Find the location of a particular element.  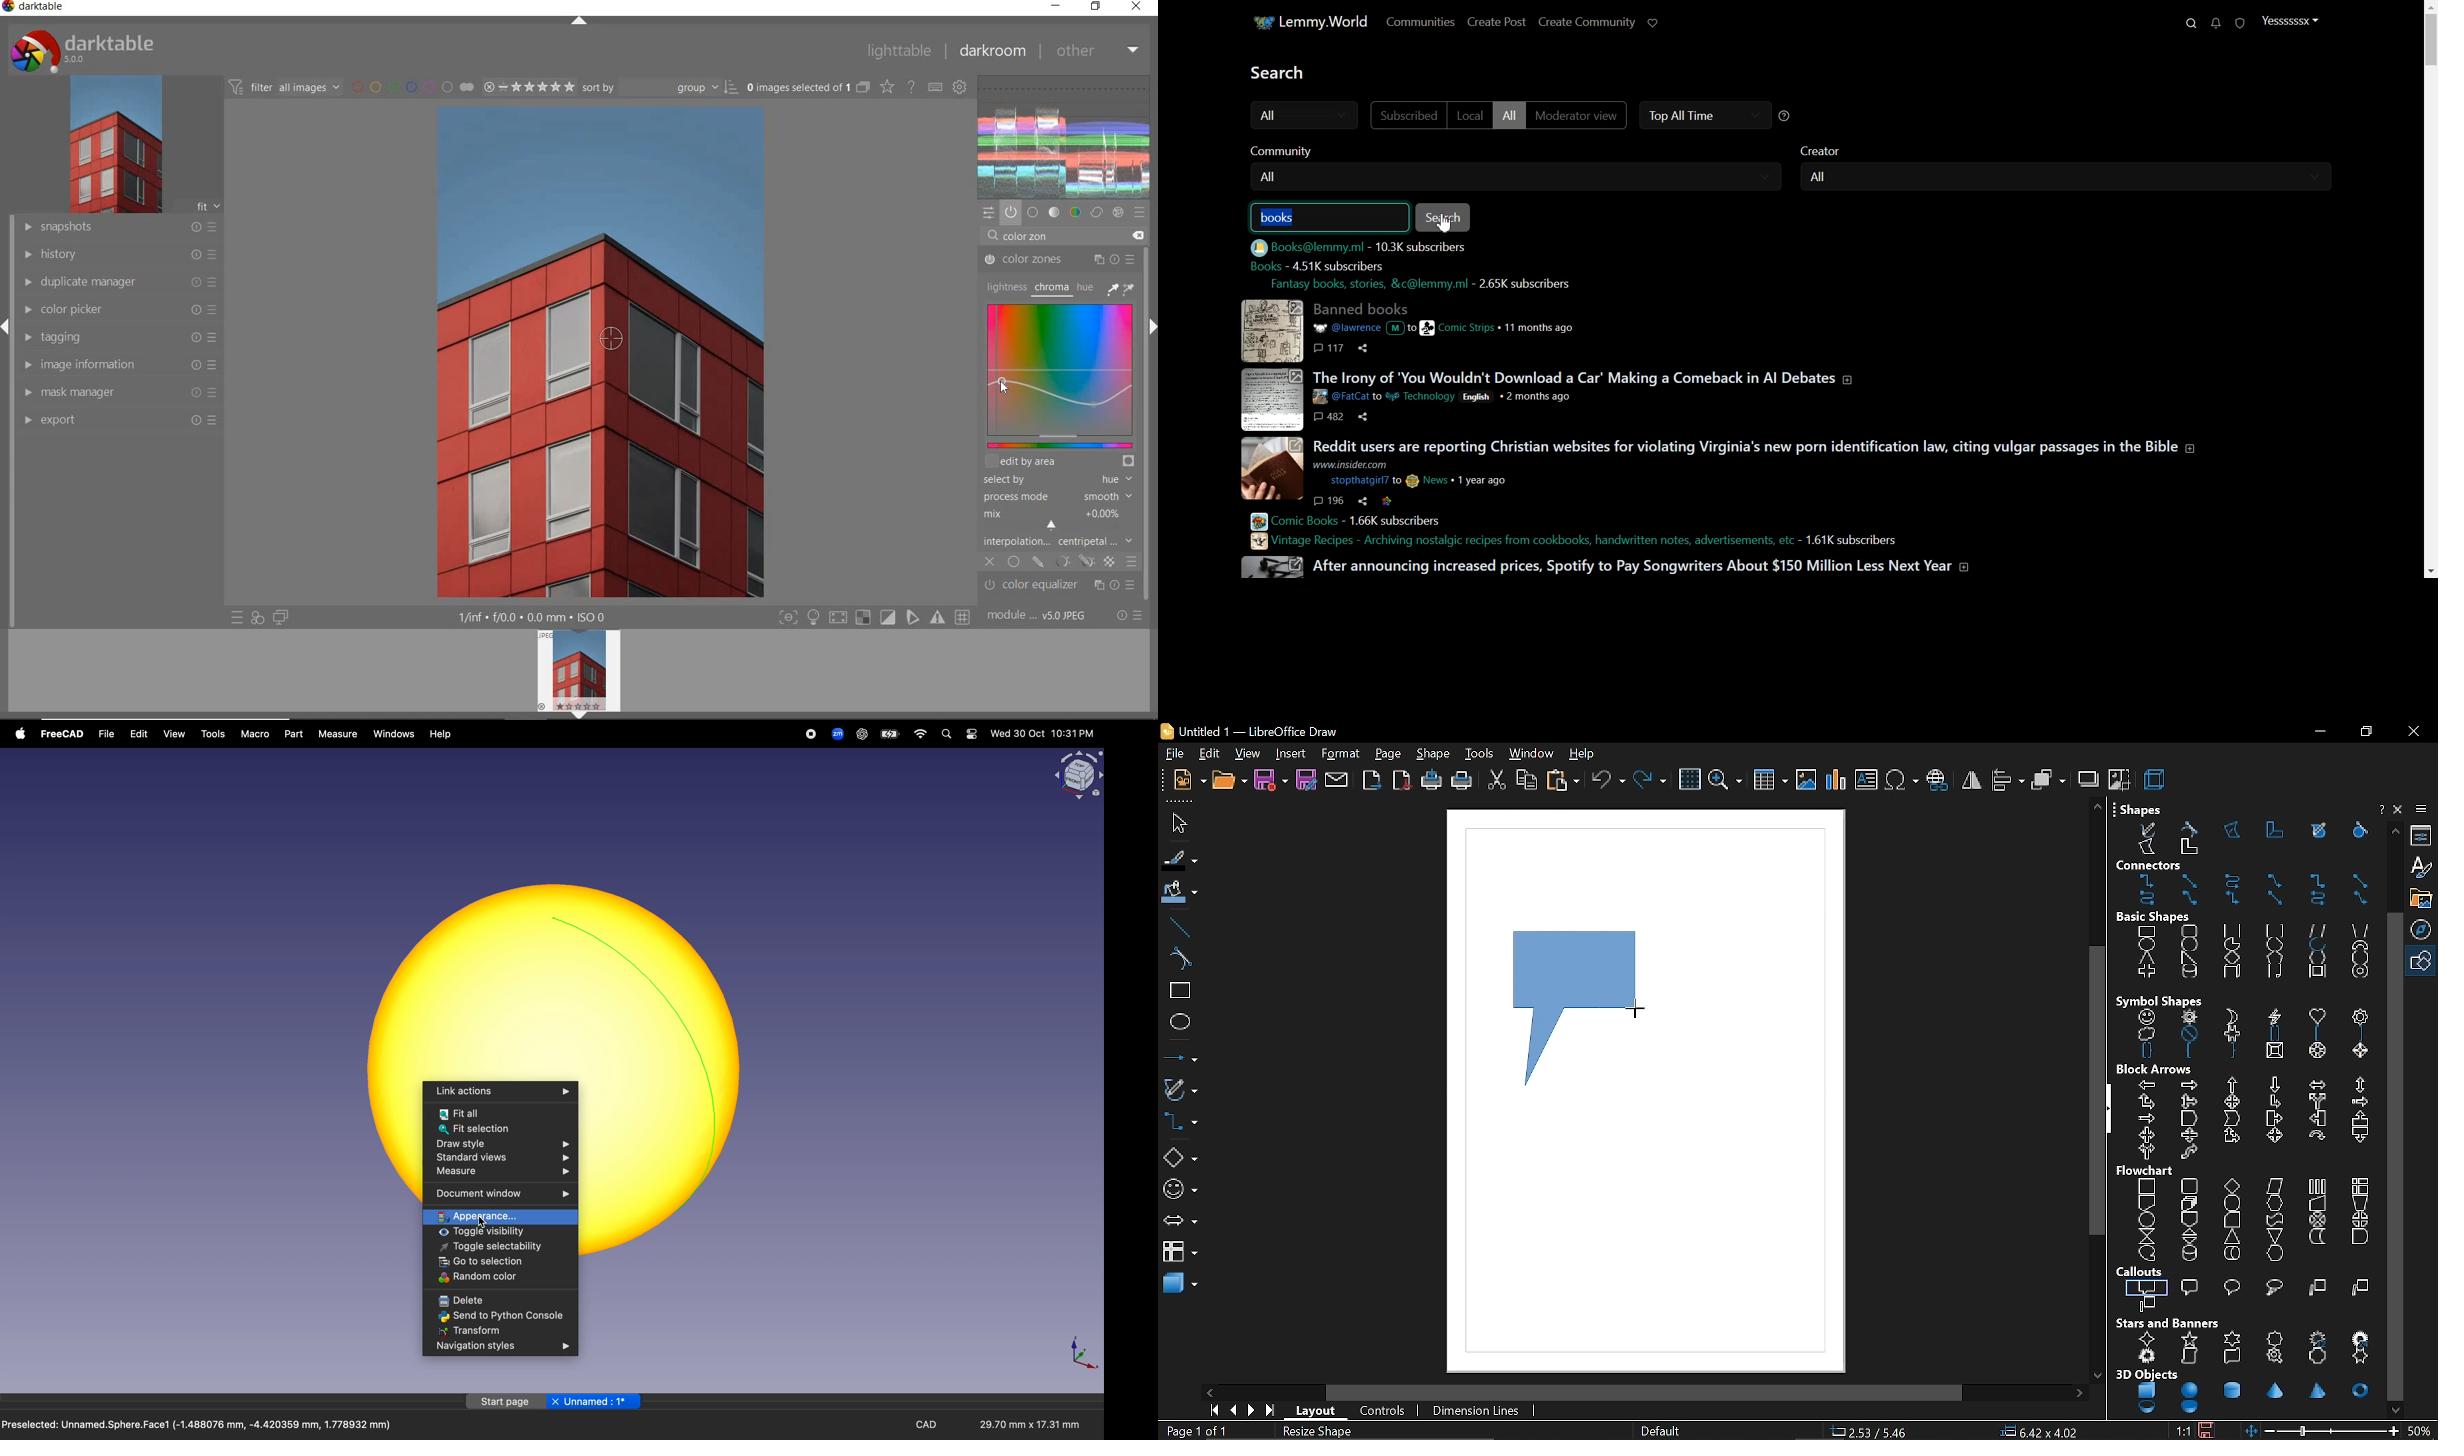

lightning bolt is located at coordinates (2271, 1018).